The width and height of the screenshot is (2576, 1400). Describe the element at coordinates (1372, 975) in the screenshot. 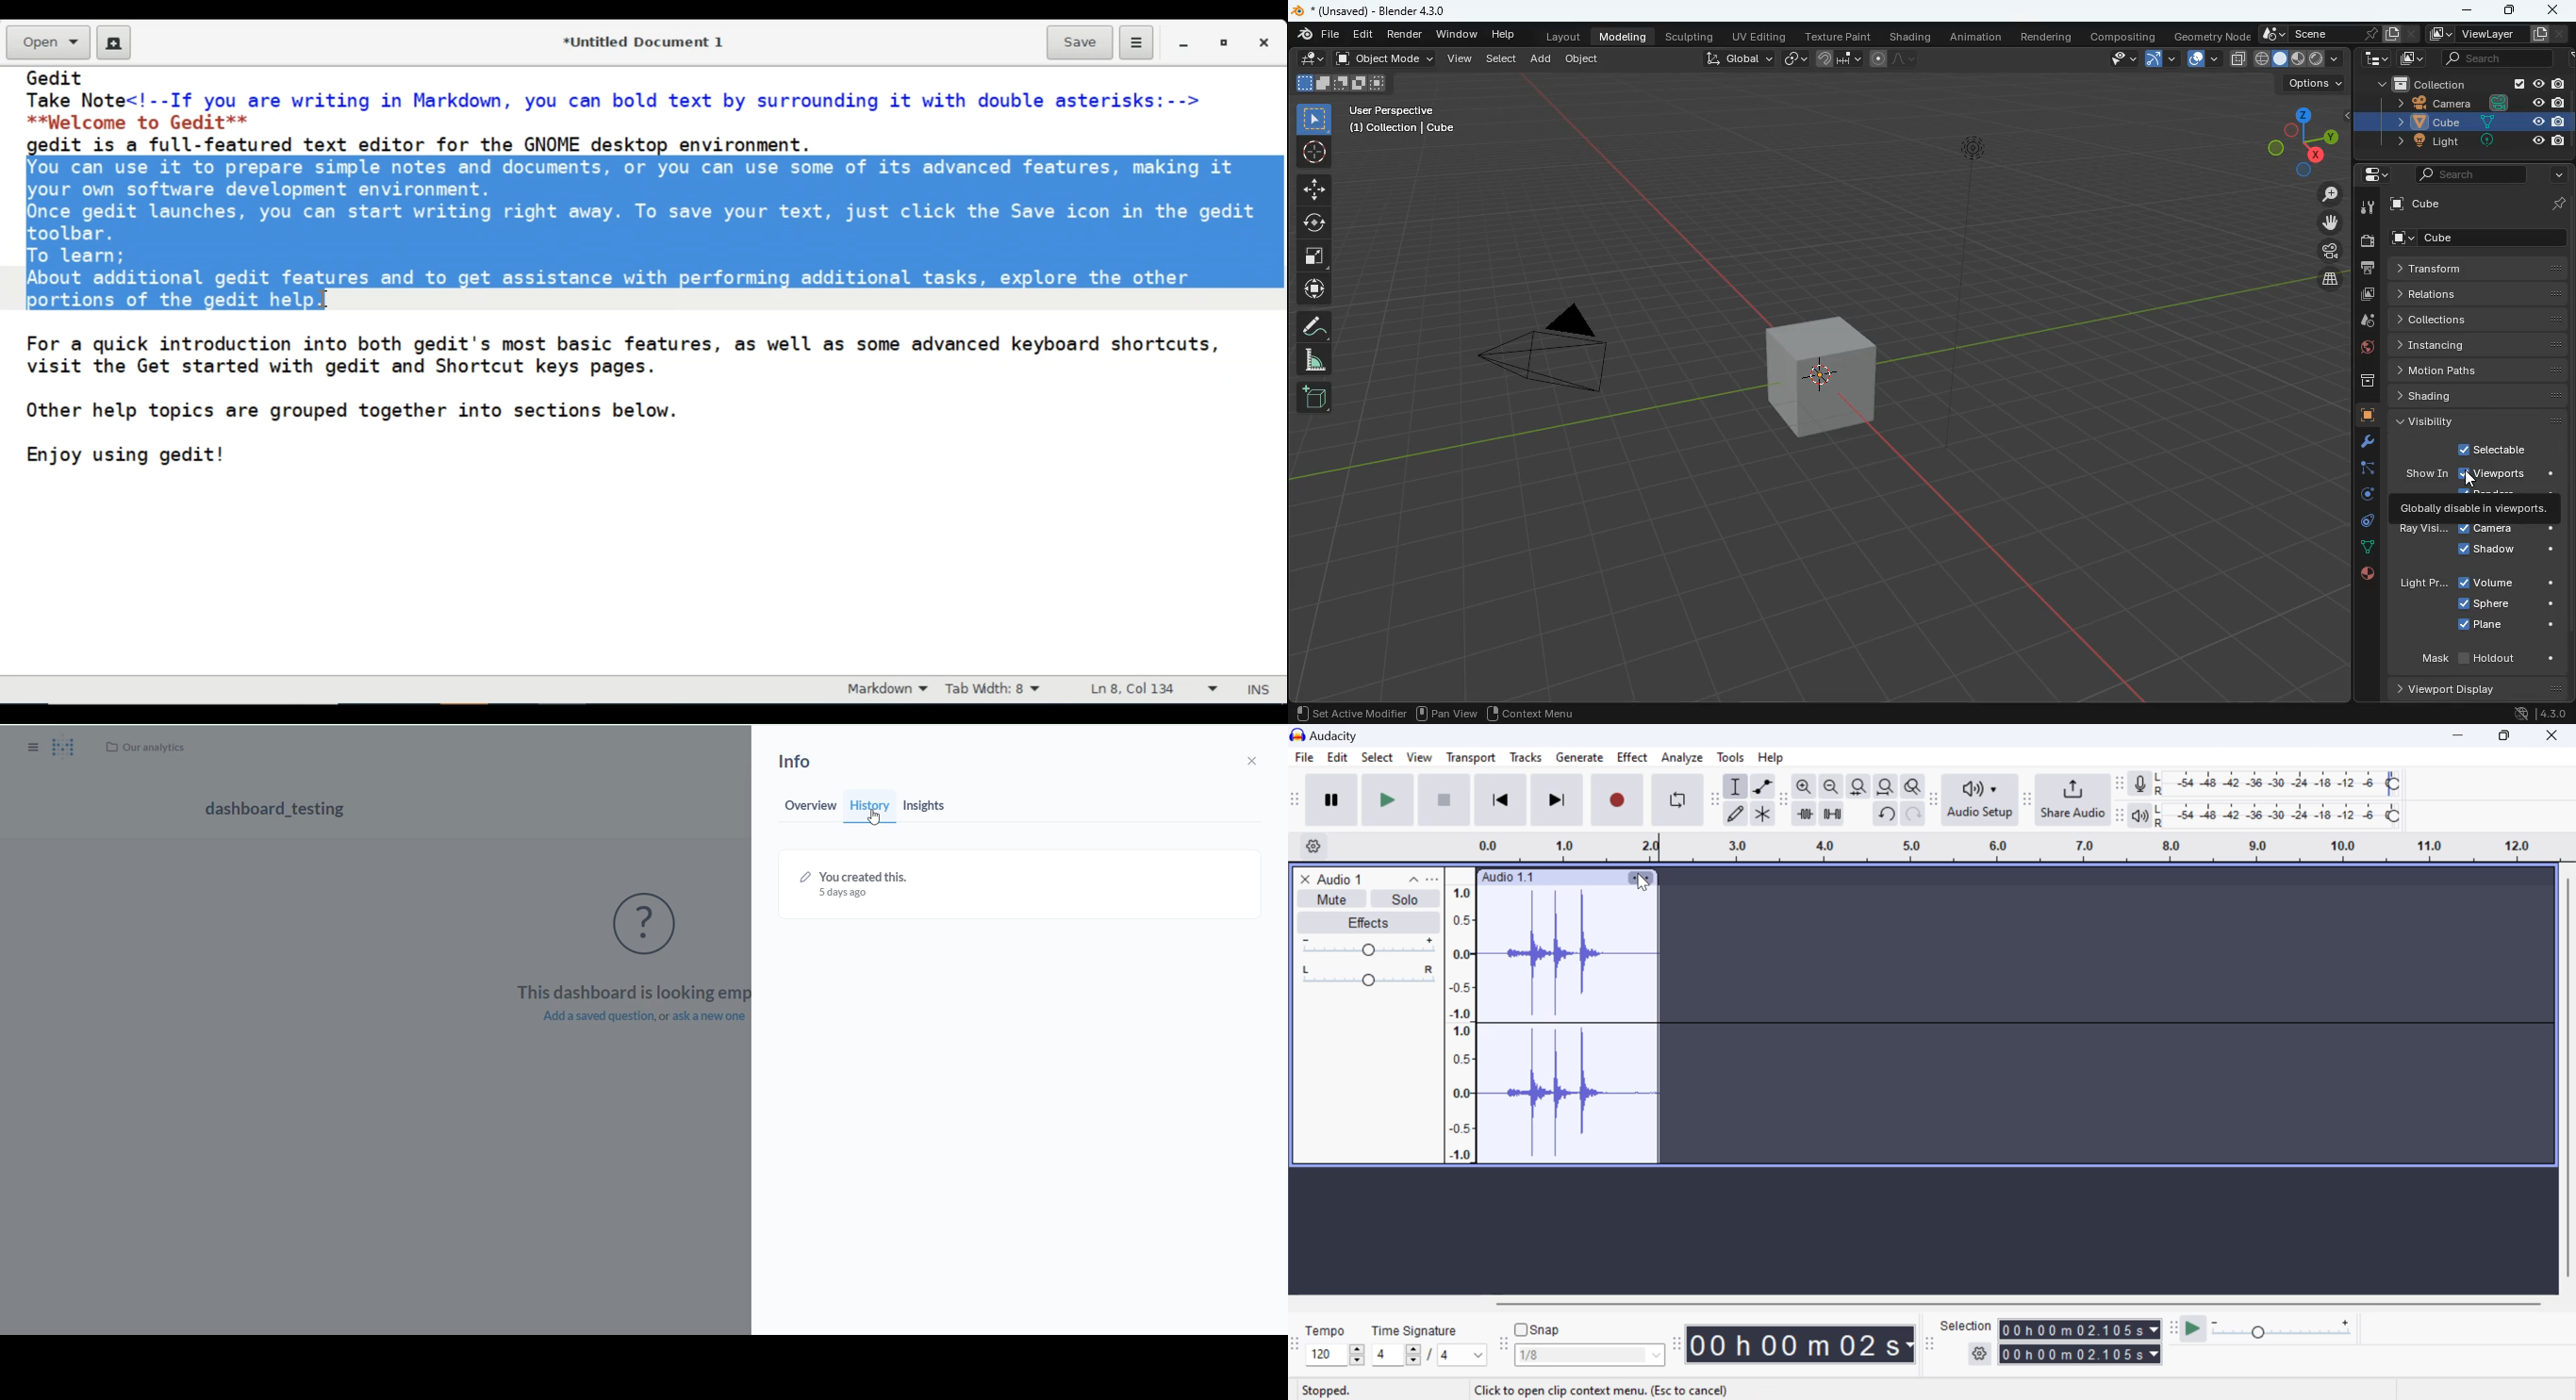

I see `Pan Center` at that location.